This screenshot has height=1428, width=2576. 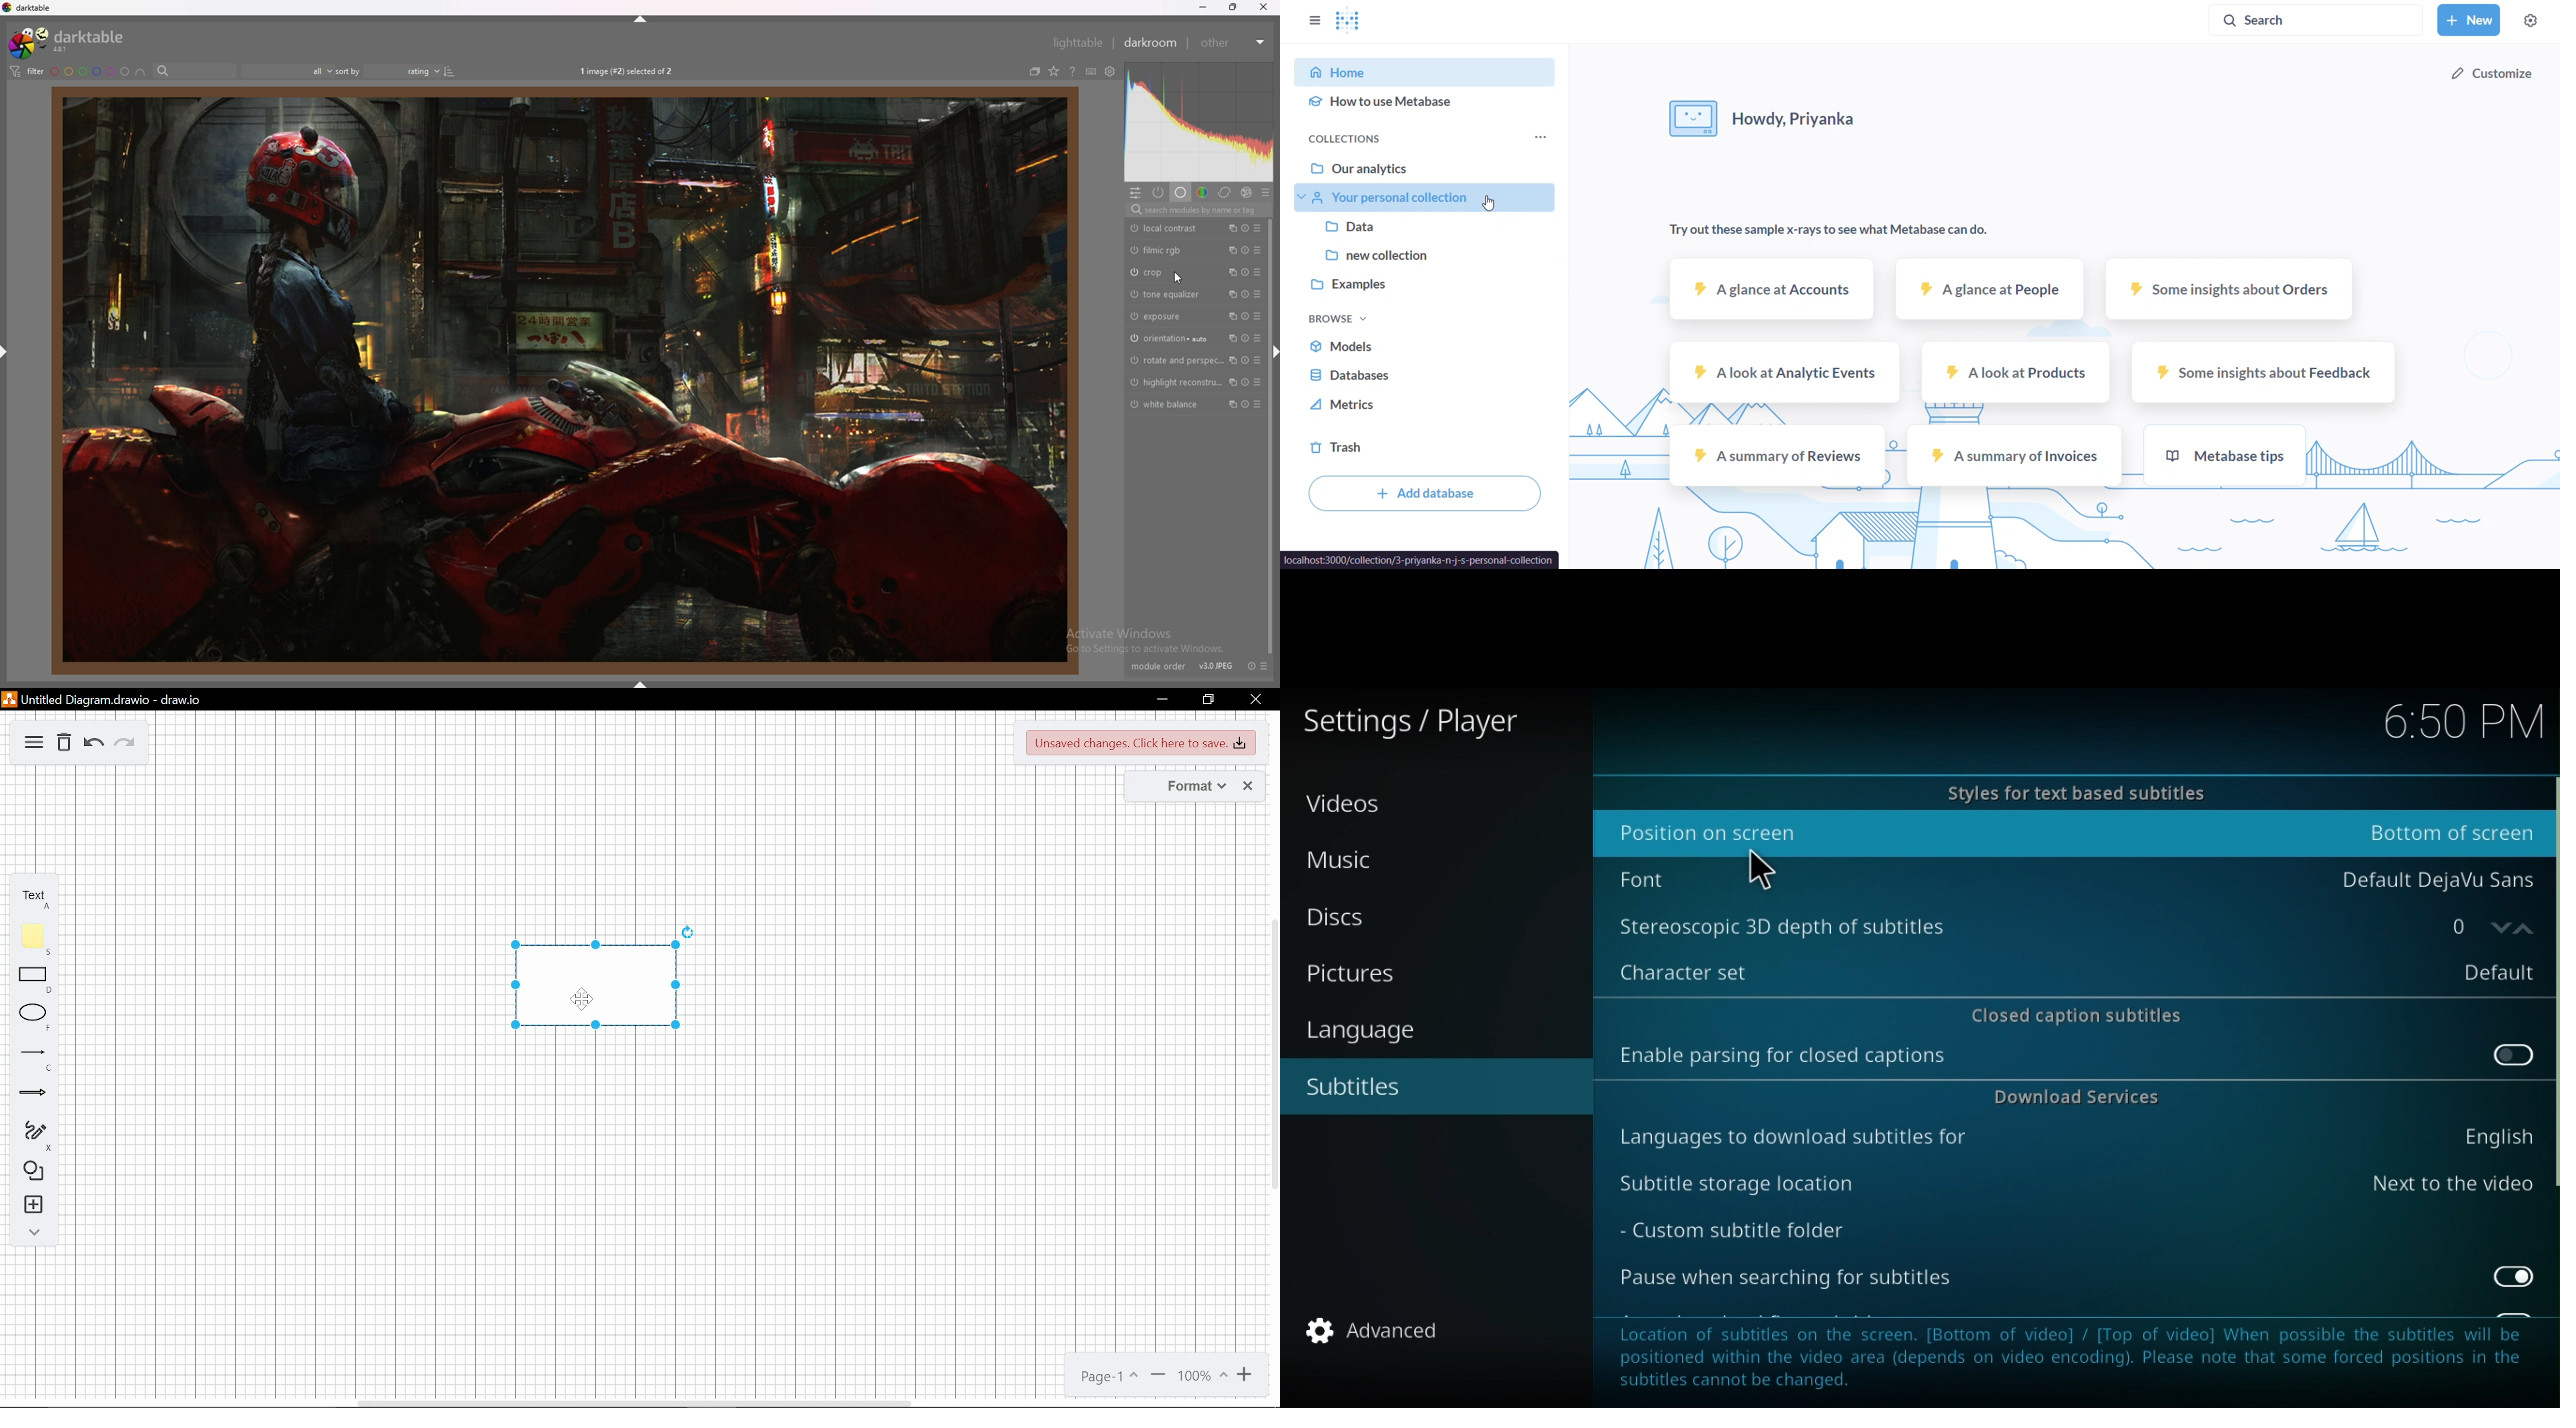 What do you see at coordinates (594, 985) in the screenshot?
I see `diagram` at bounding box center [594, 985].